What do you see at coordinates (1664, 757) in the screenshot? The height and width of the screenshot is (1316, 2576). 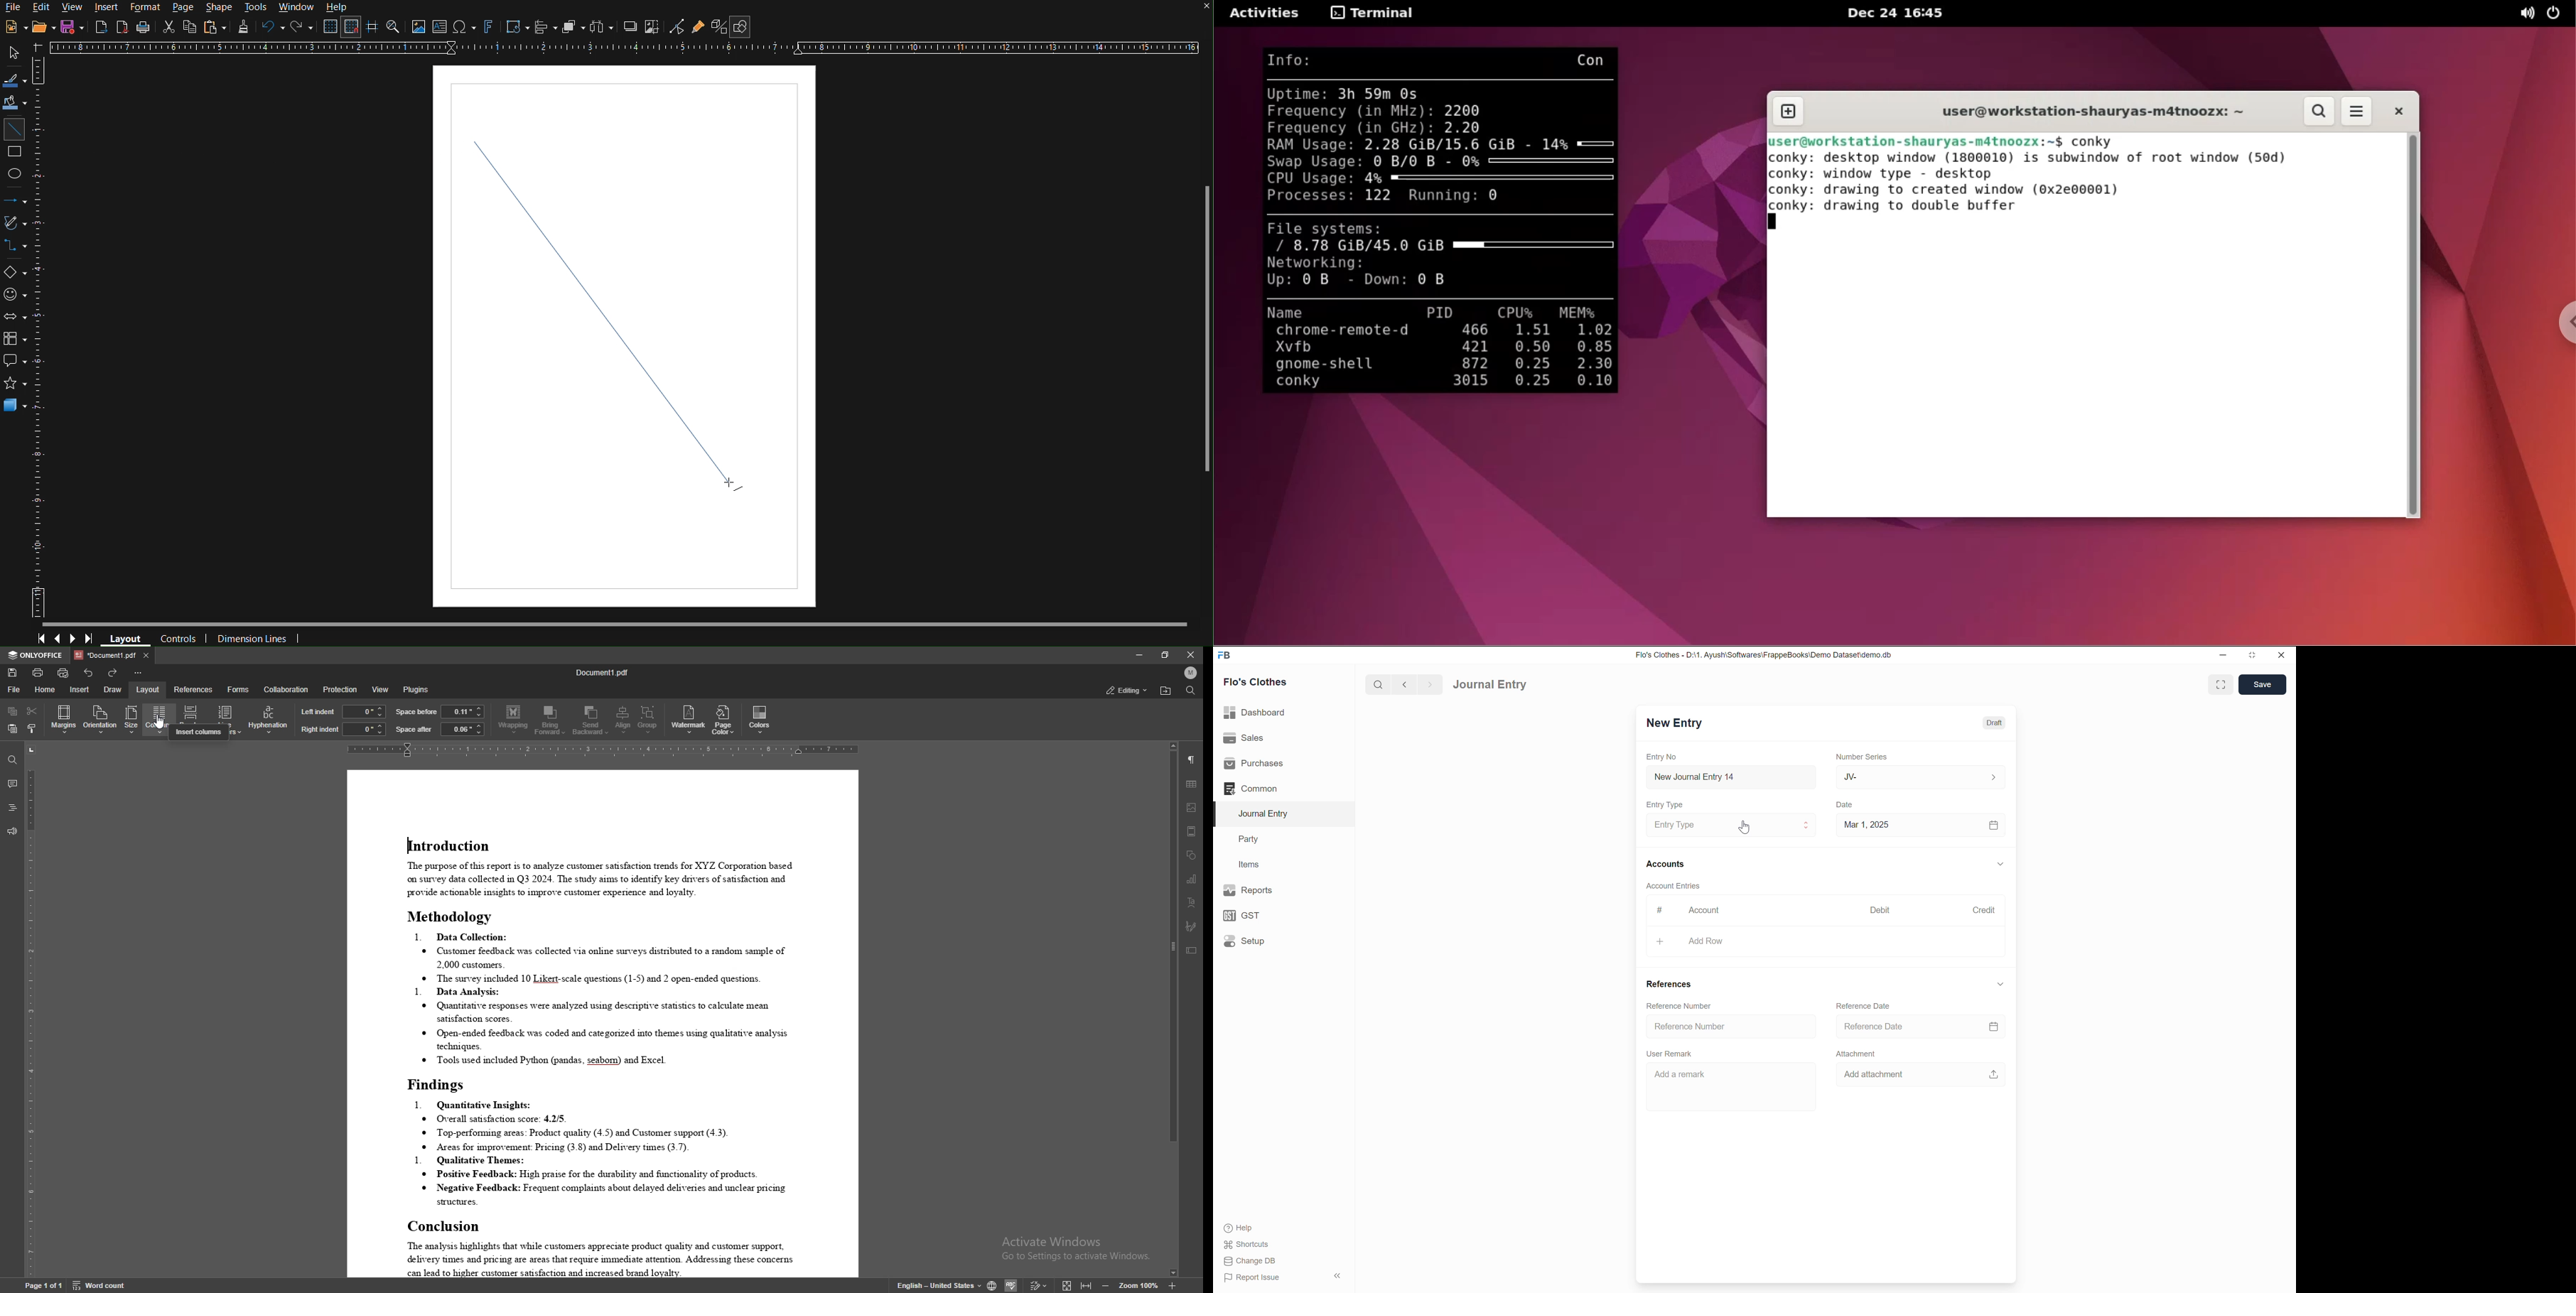 I see `Entry No` at bounding box center [1664, 757].